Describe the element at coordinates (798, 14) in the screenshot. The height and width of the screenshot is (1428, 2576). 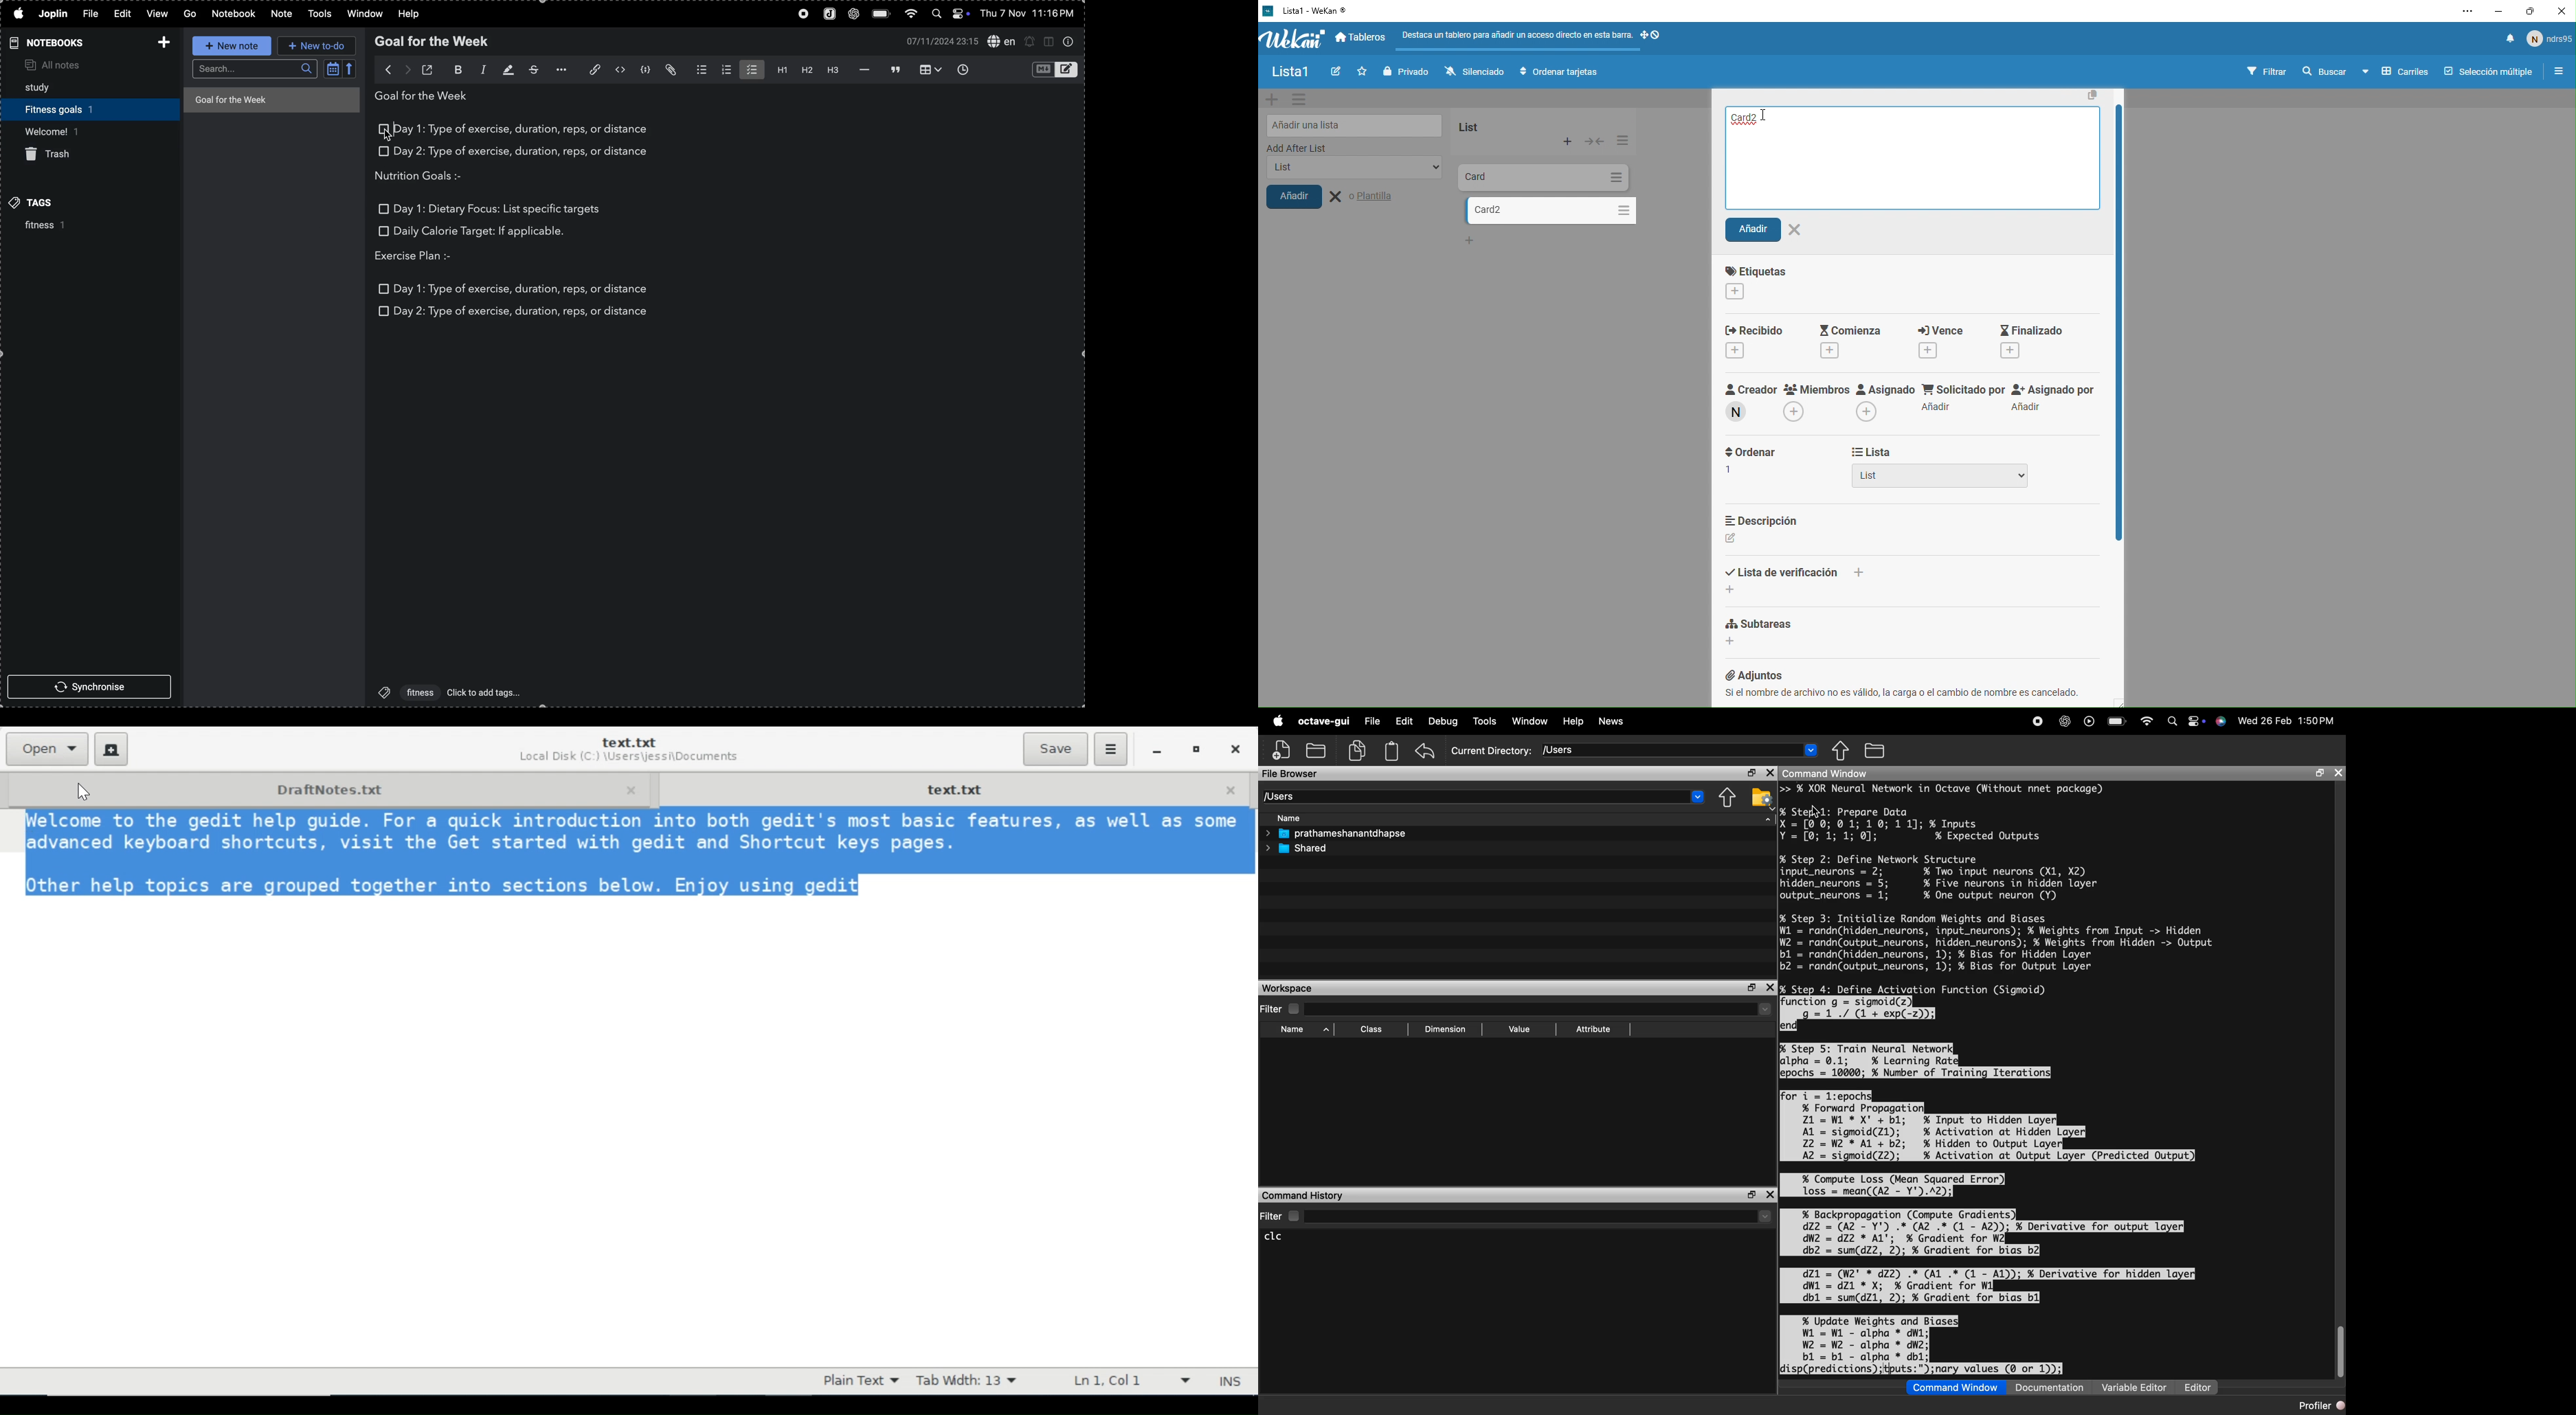
I see `record` at that location.